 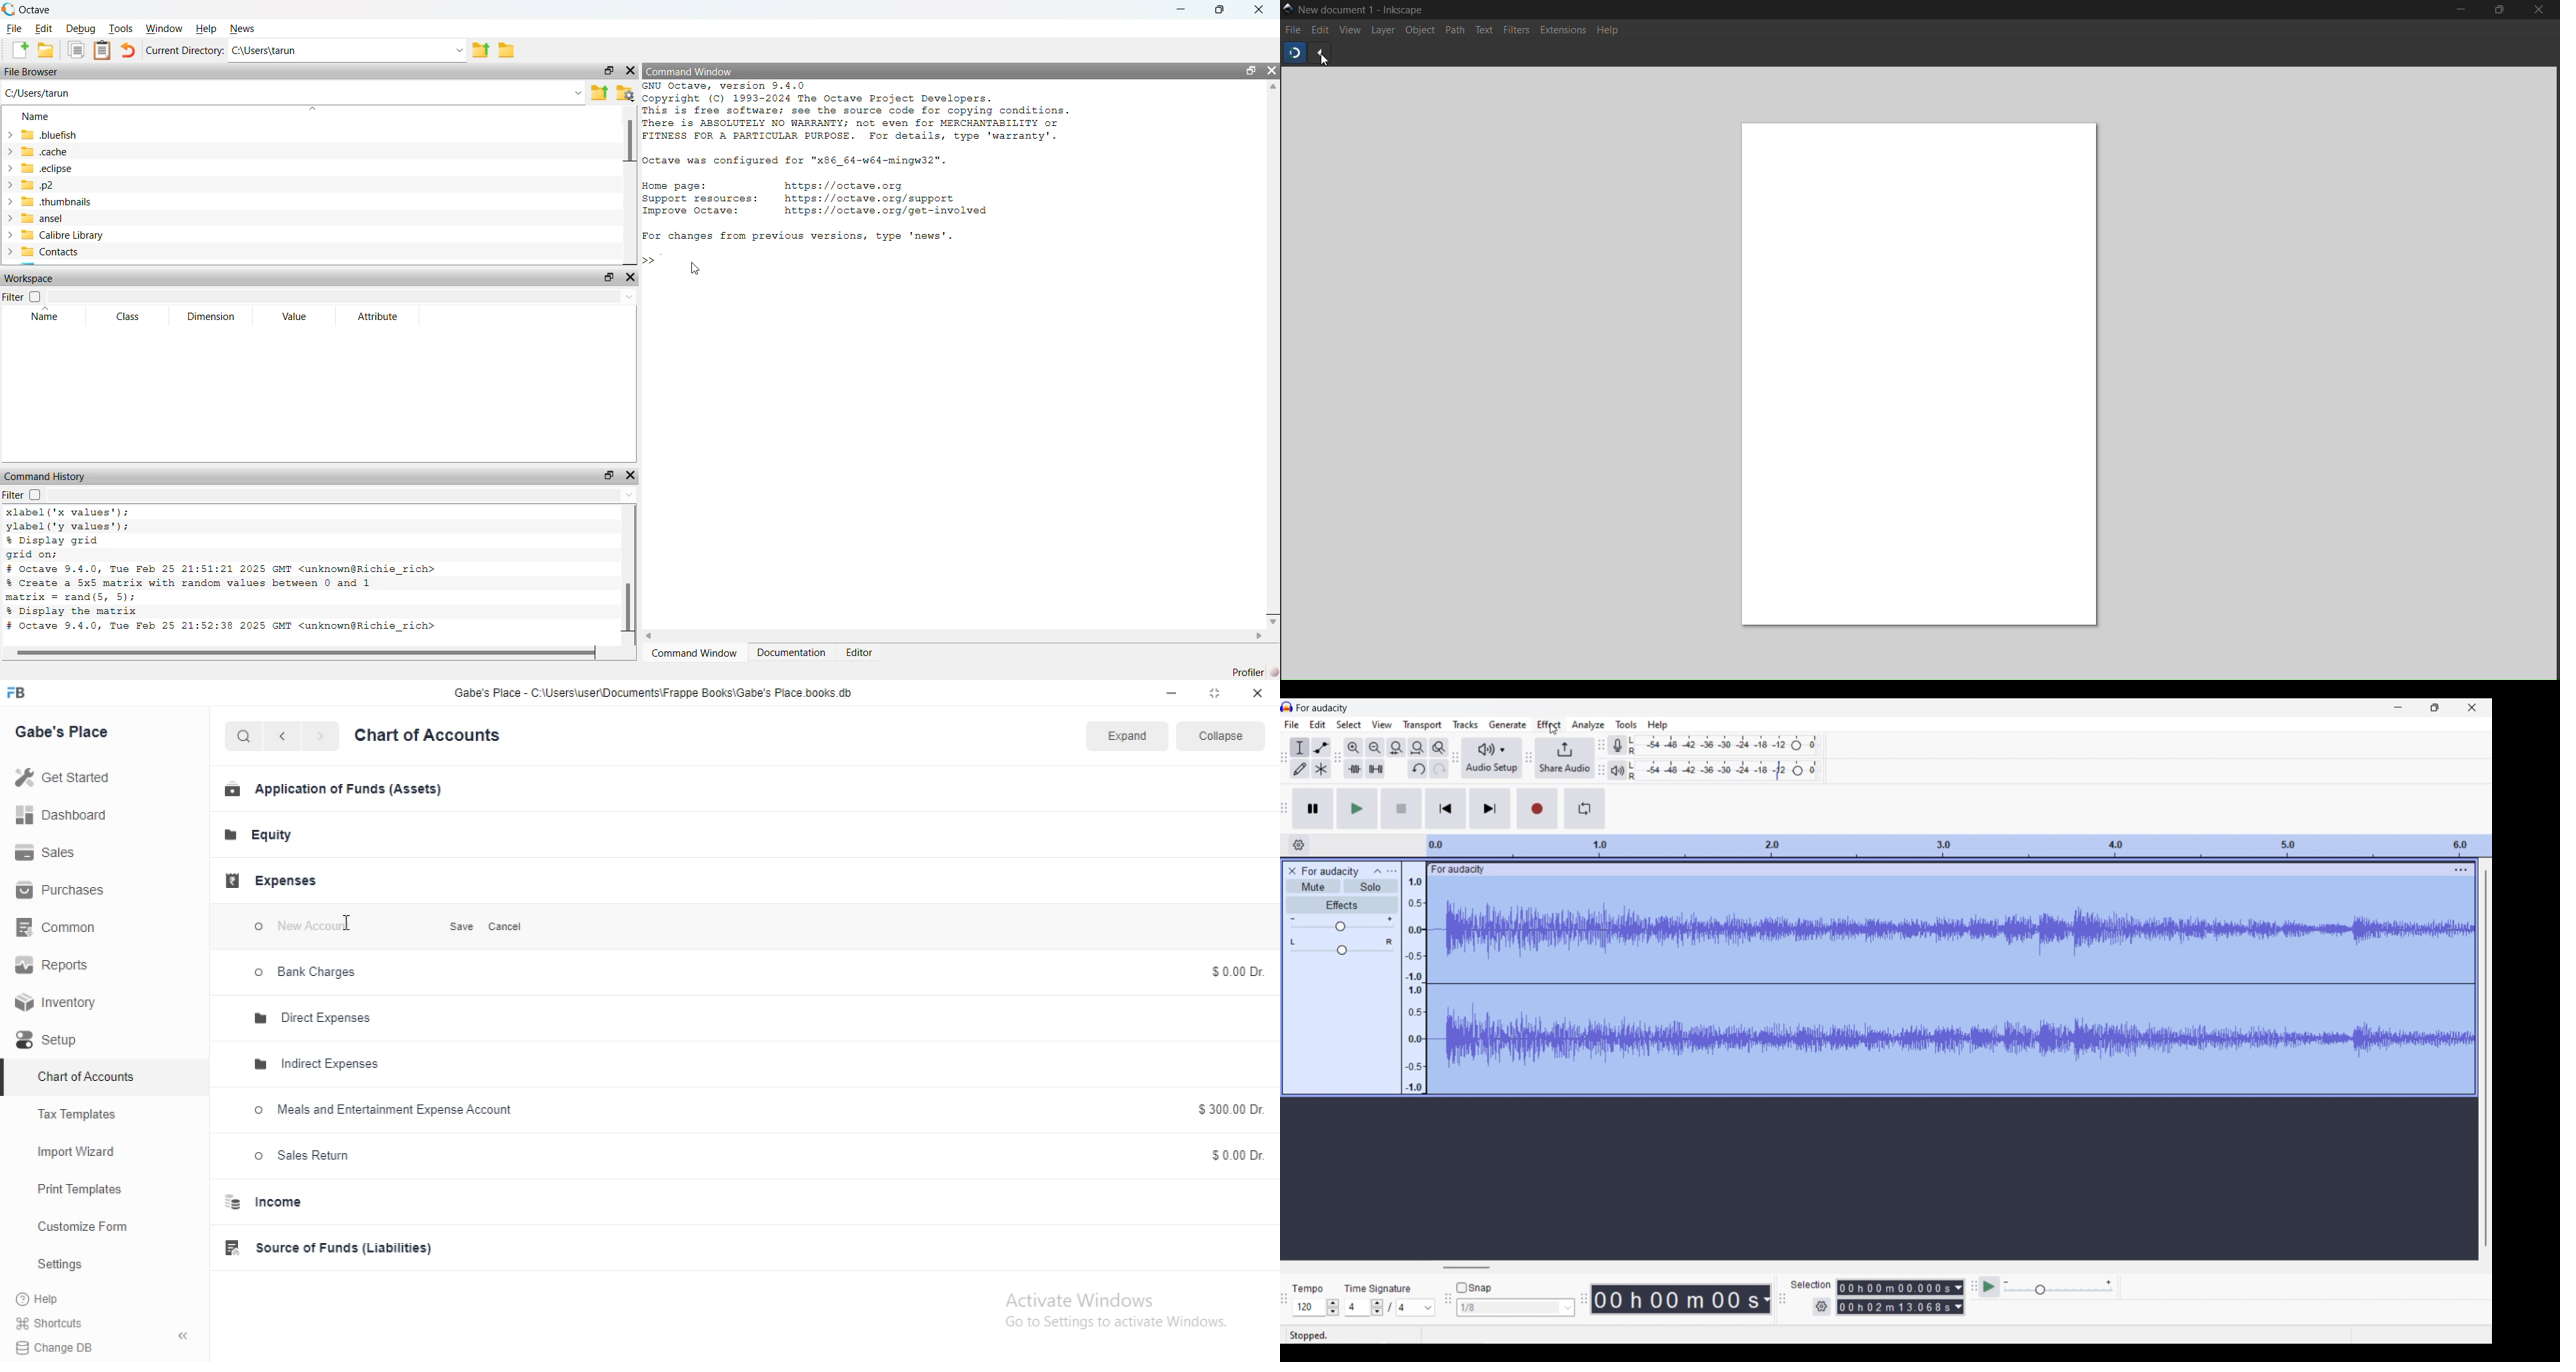 I want to click on Record meter, so click(x=1617, y=745).